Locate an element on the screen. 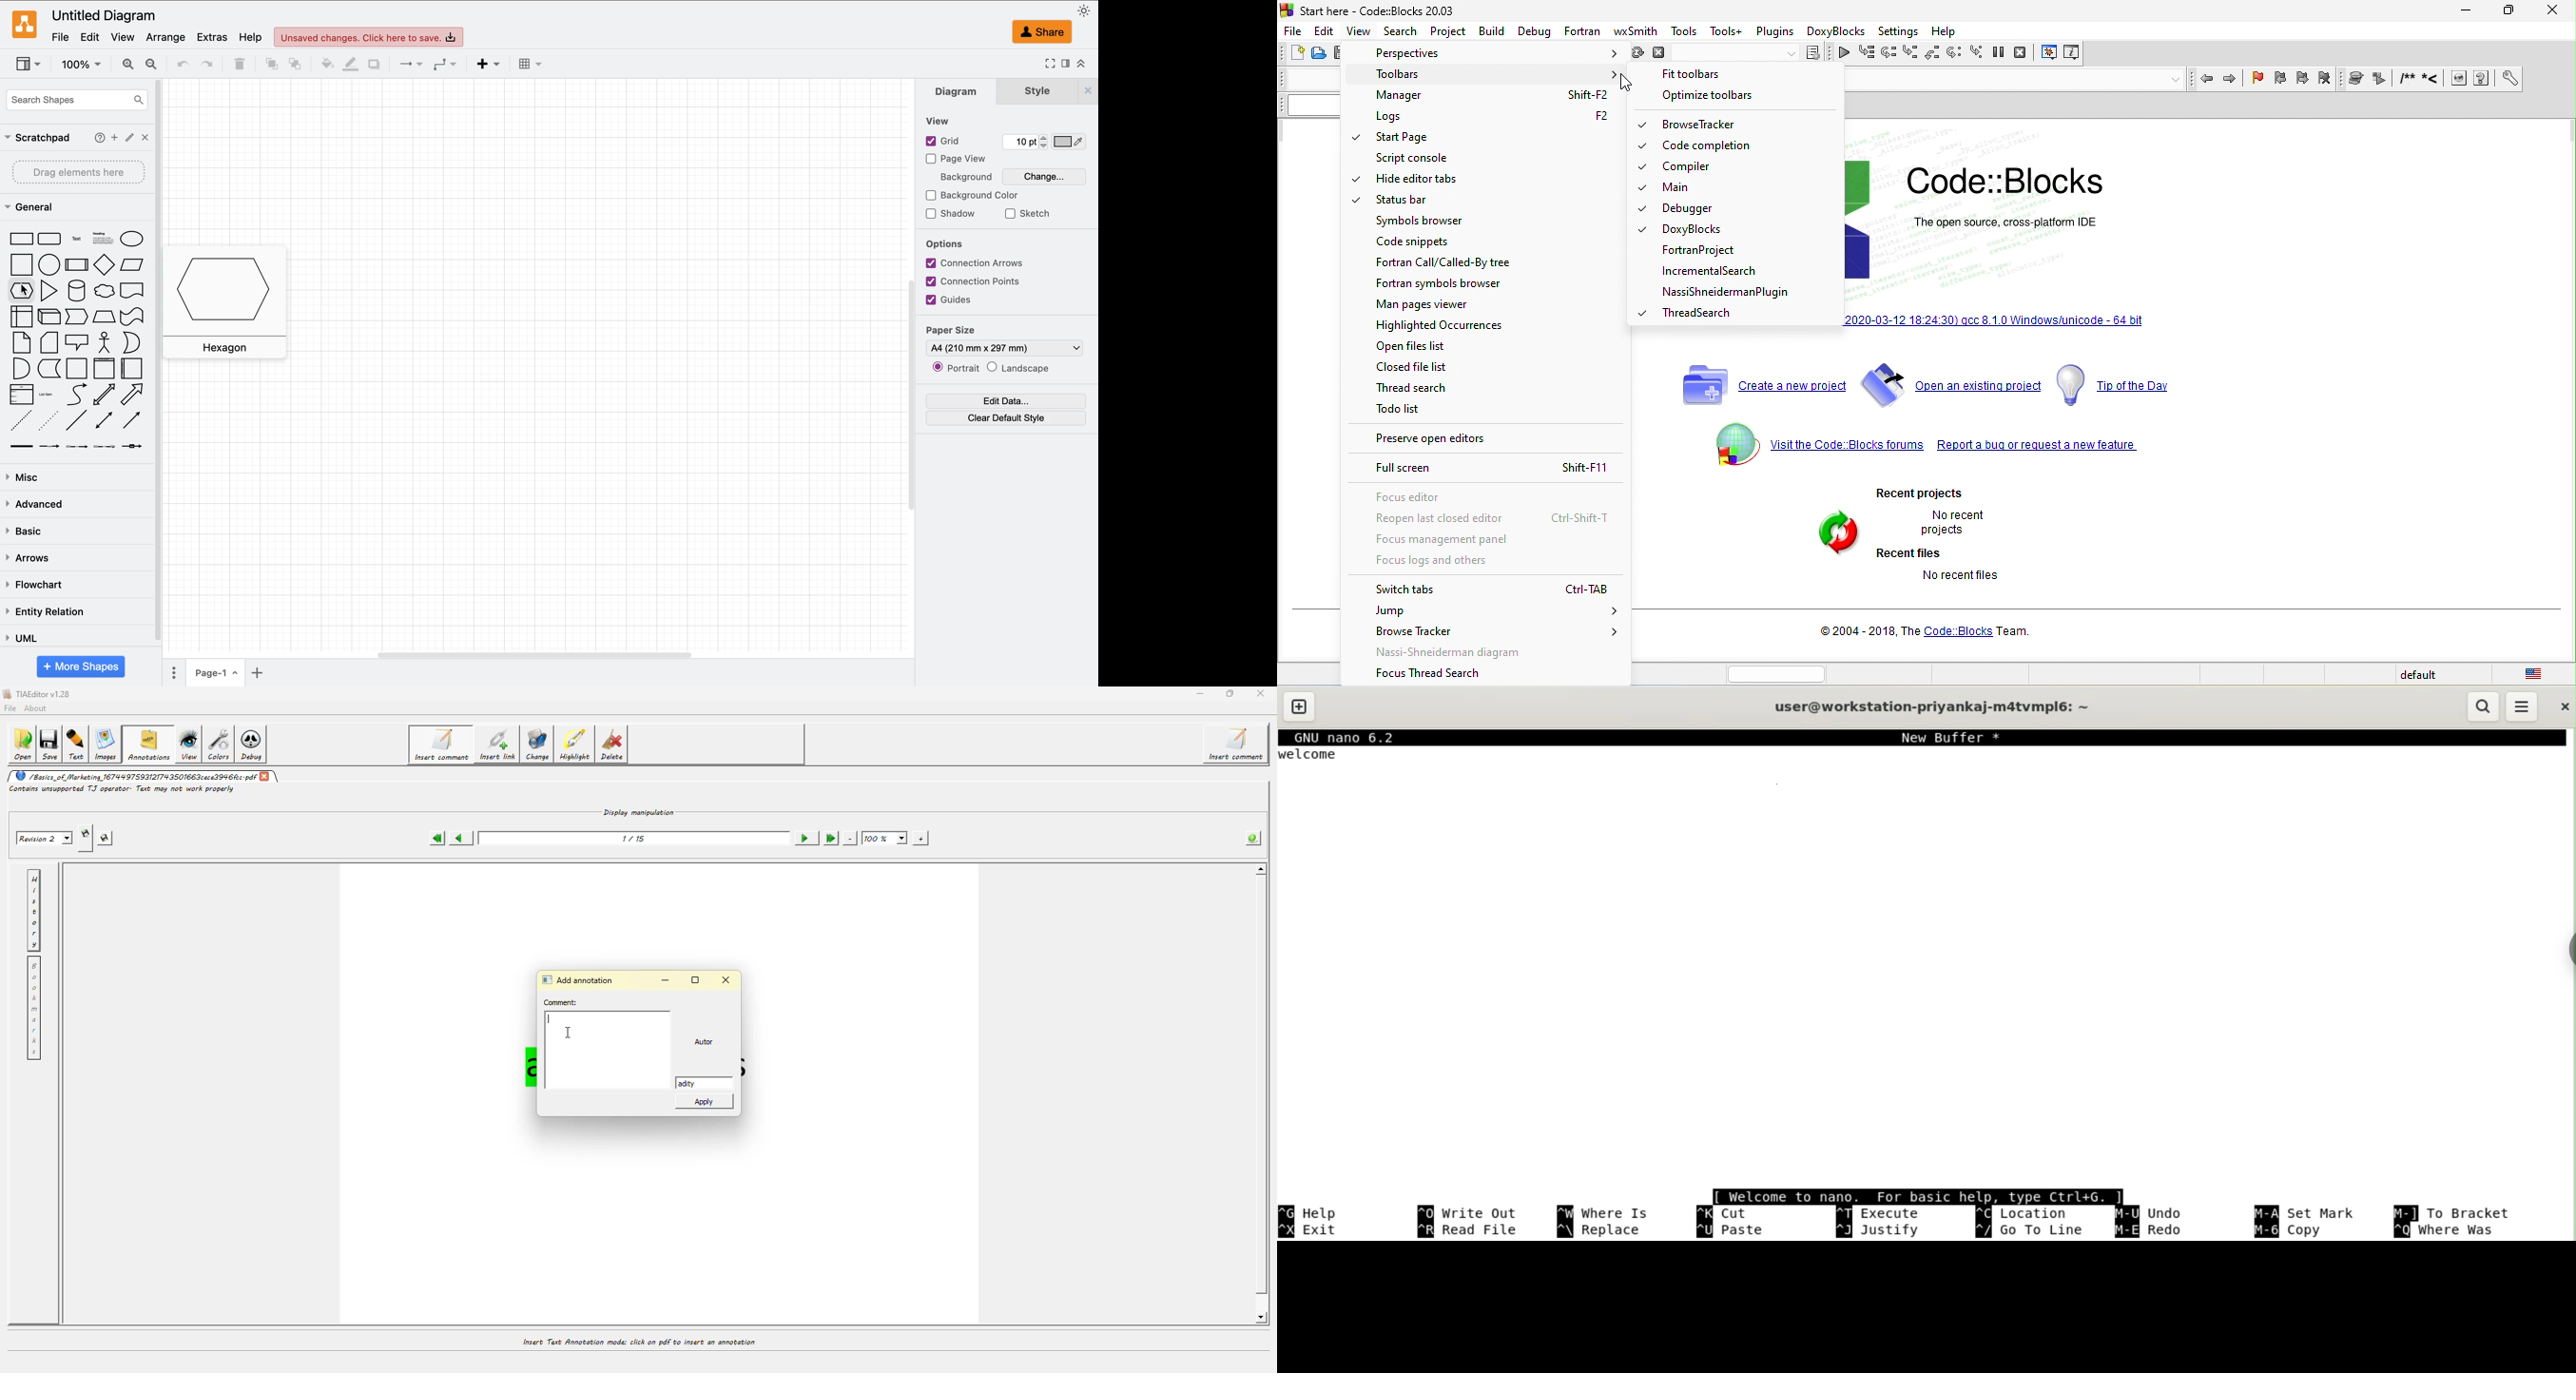  compiler is located at coordinates (1676, 167).